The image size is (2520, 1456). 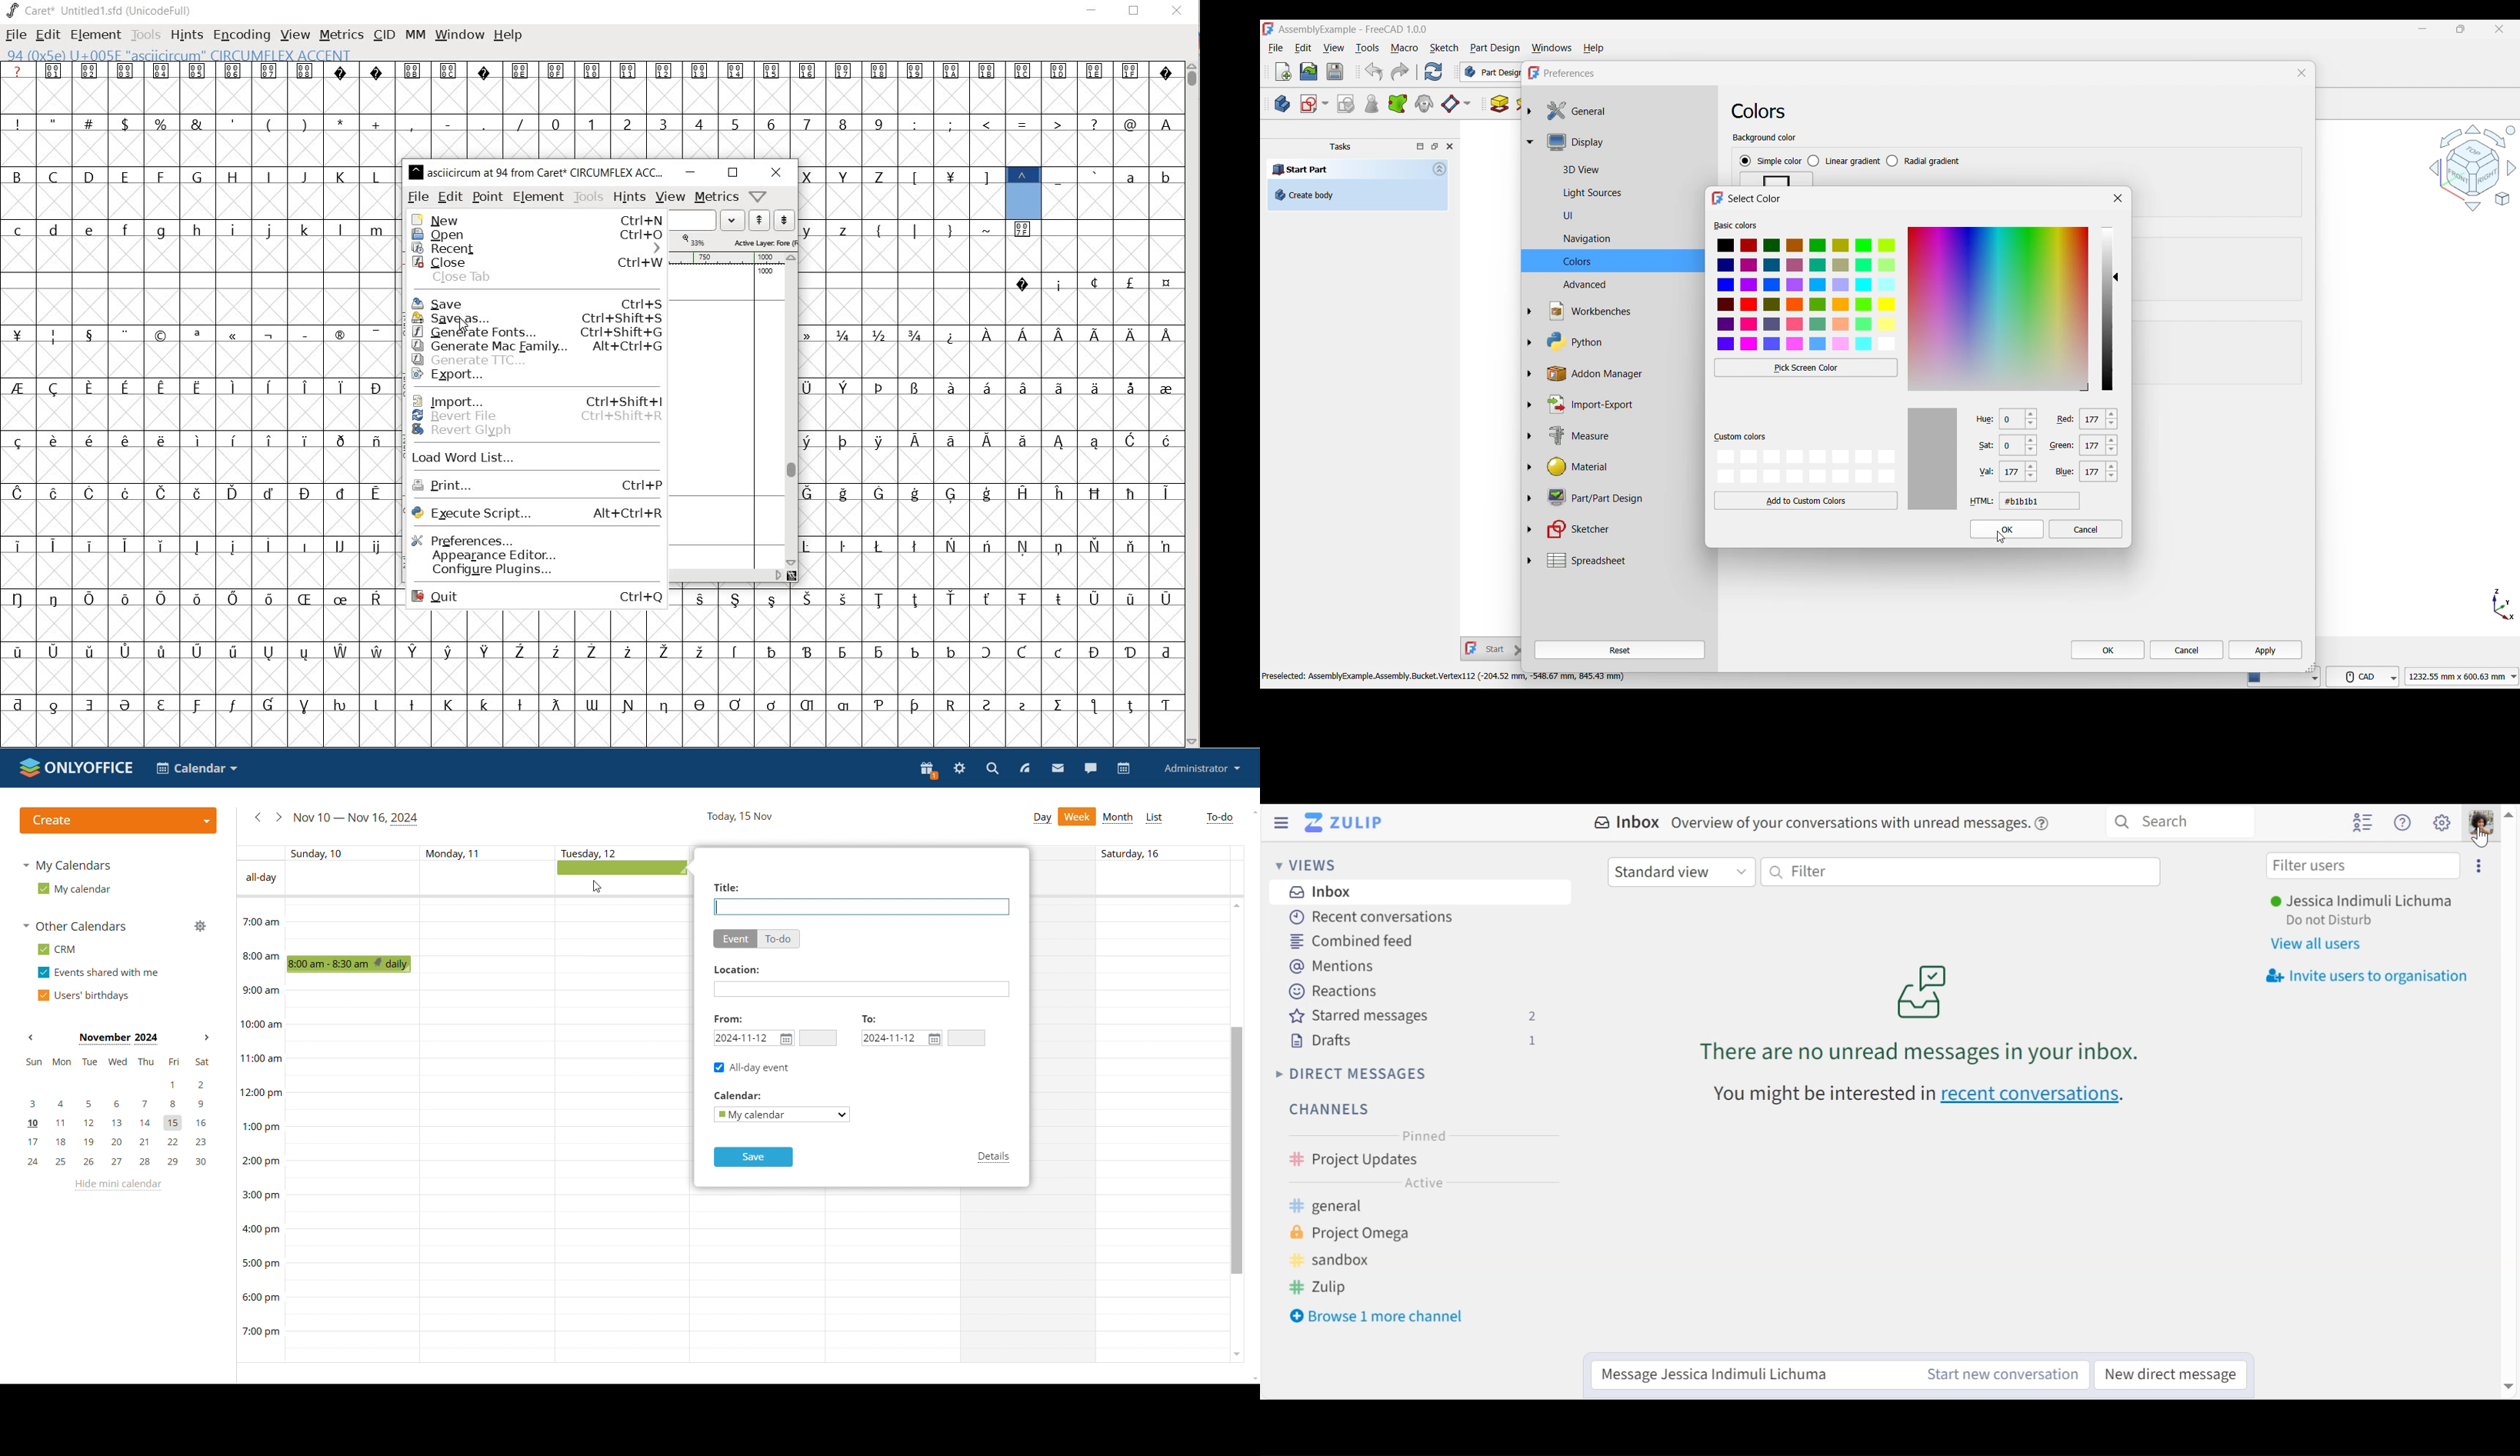 I want to click on Personal Menu, so click(x=2481, y=822).